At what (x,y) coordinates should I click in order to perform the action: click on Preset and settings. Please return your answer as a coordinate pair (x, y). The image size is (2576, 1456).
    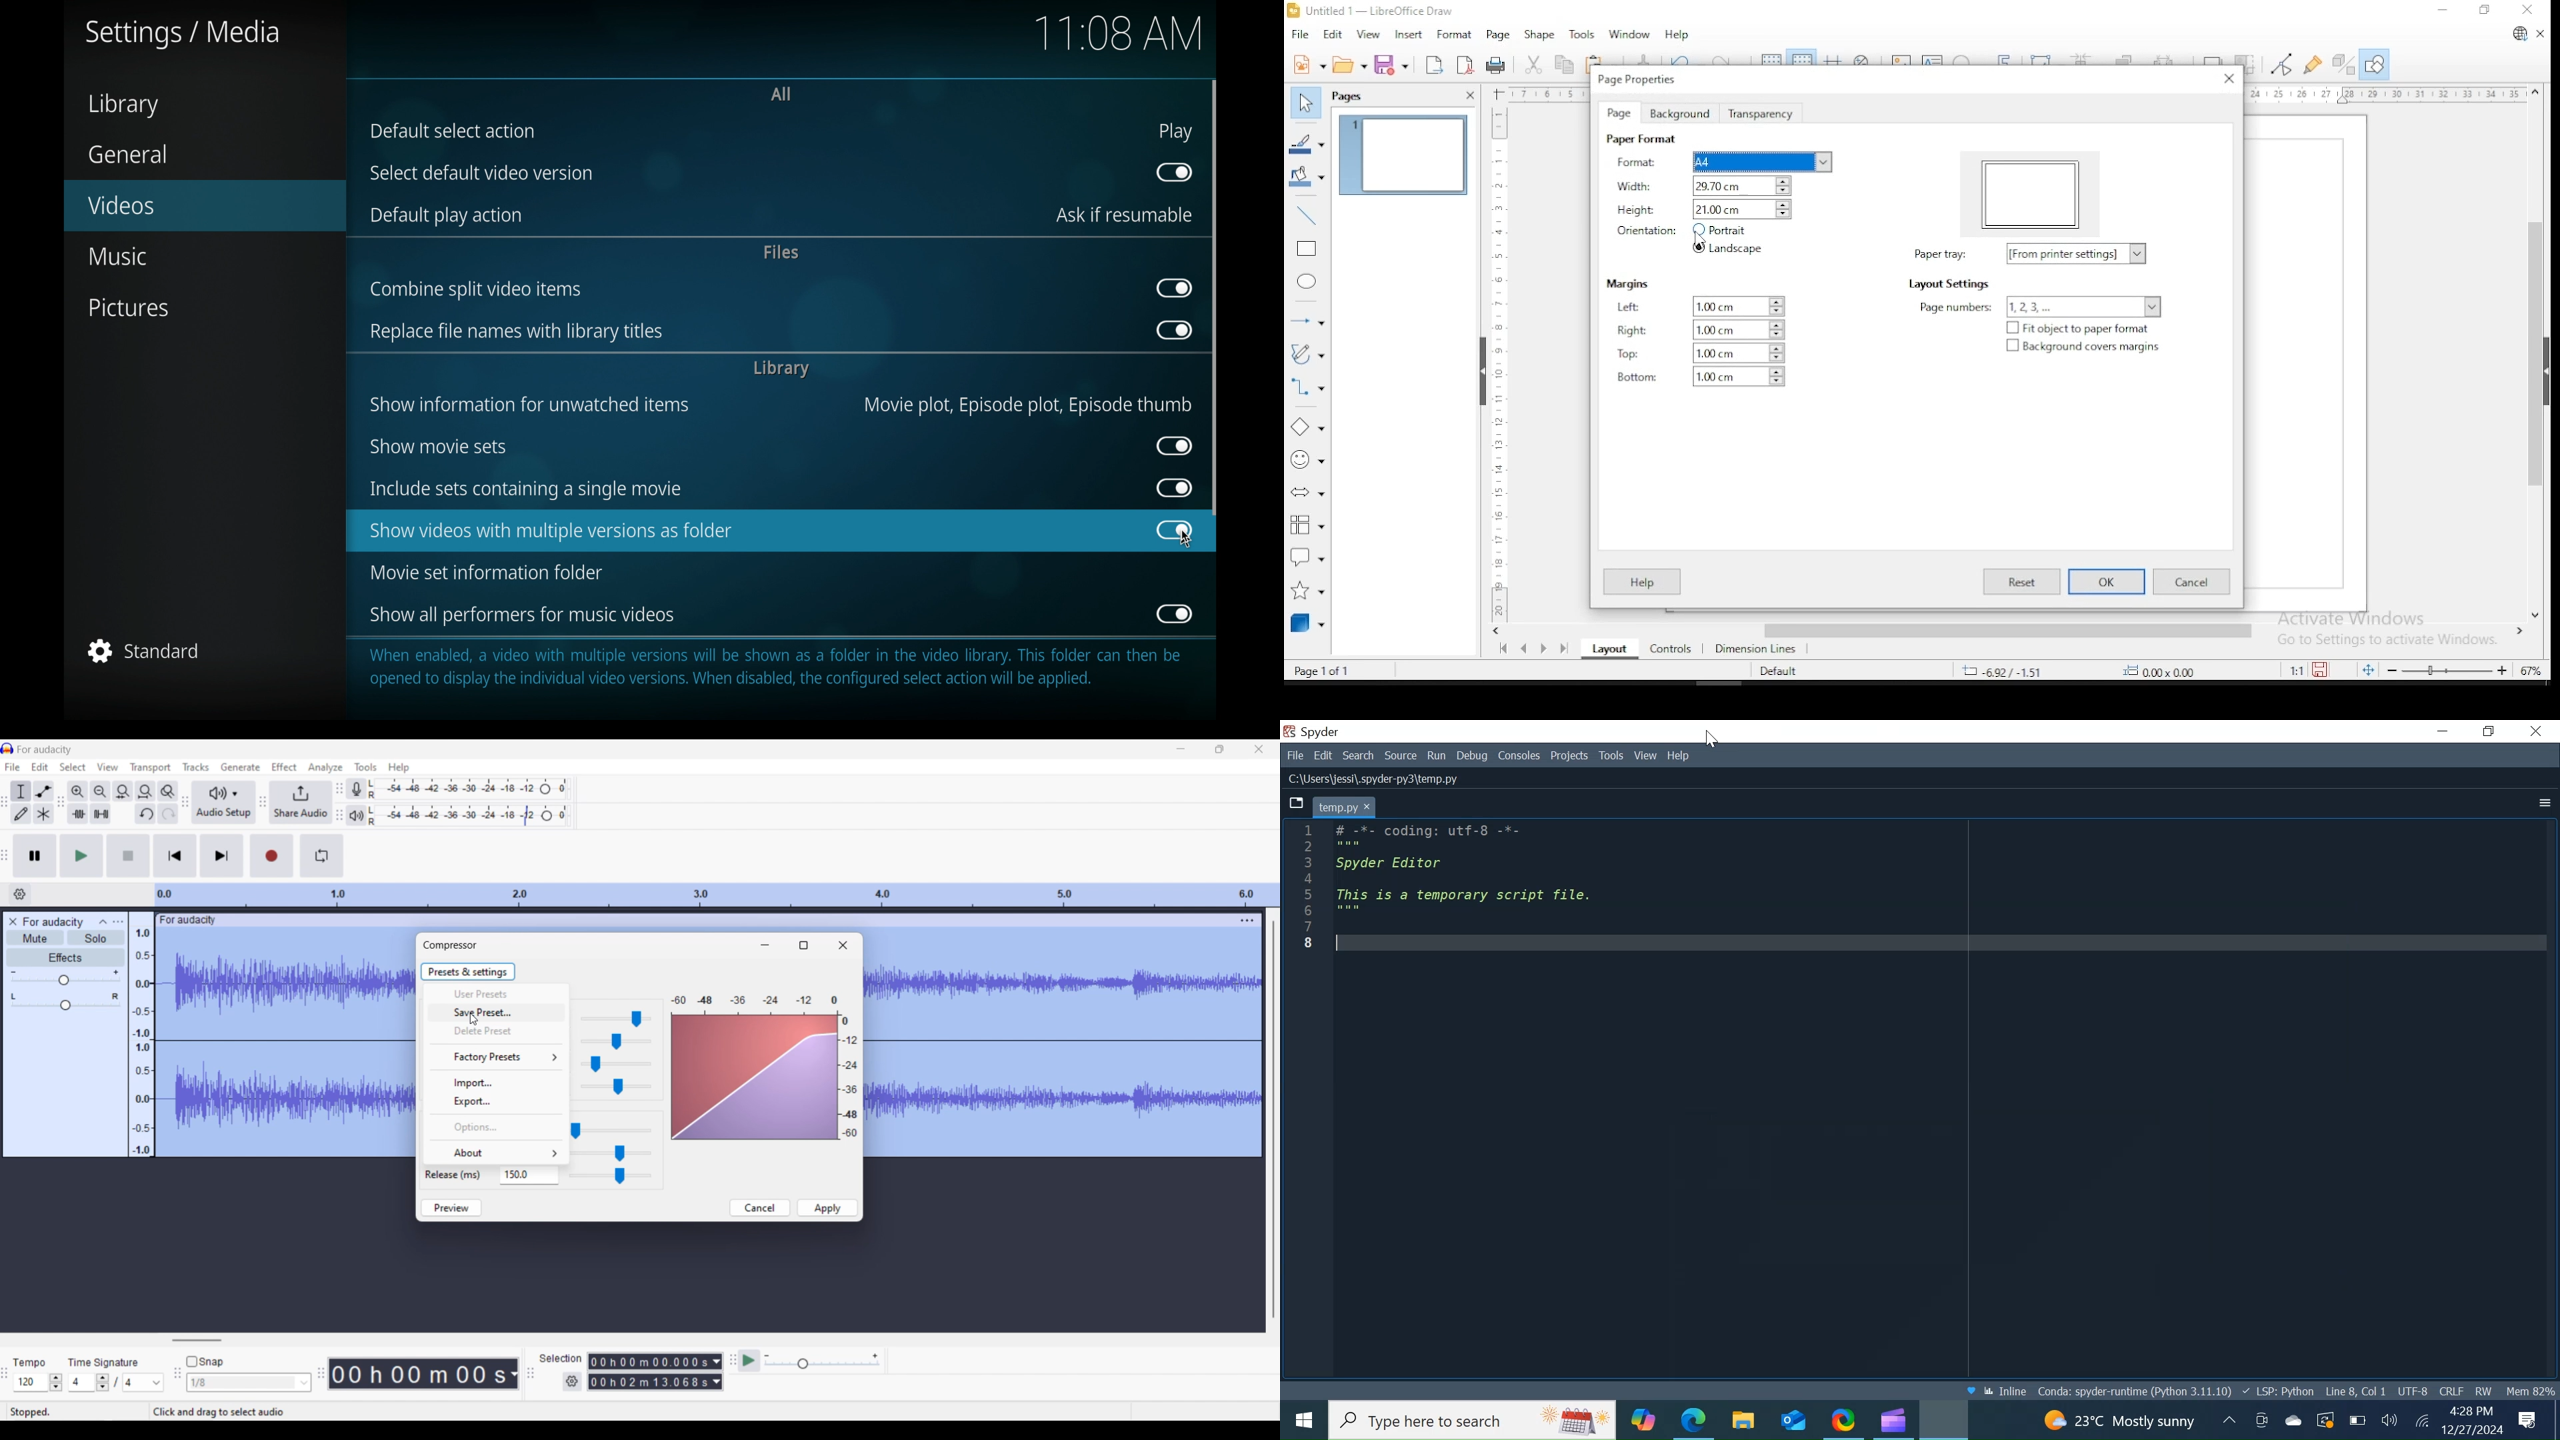
    Looking at the image, I should click on (469, 971).